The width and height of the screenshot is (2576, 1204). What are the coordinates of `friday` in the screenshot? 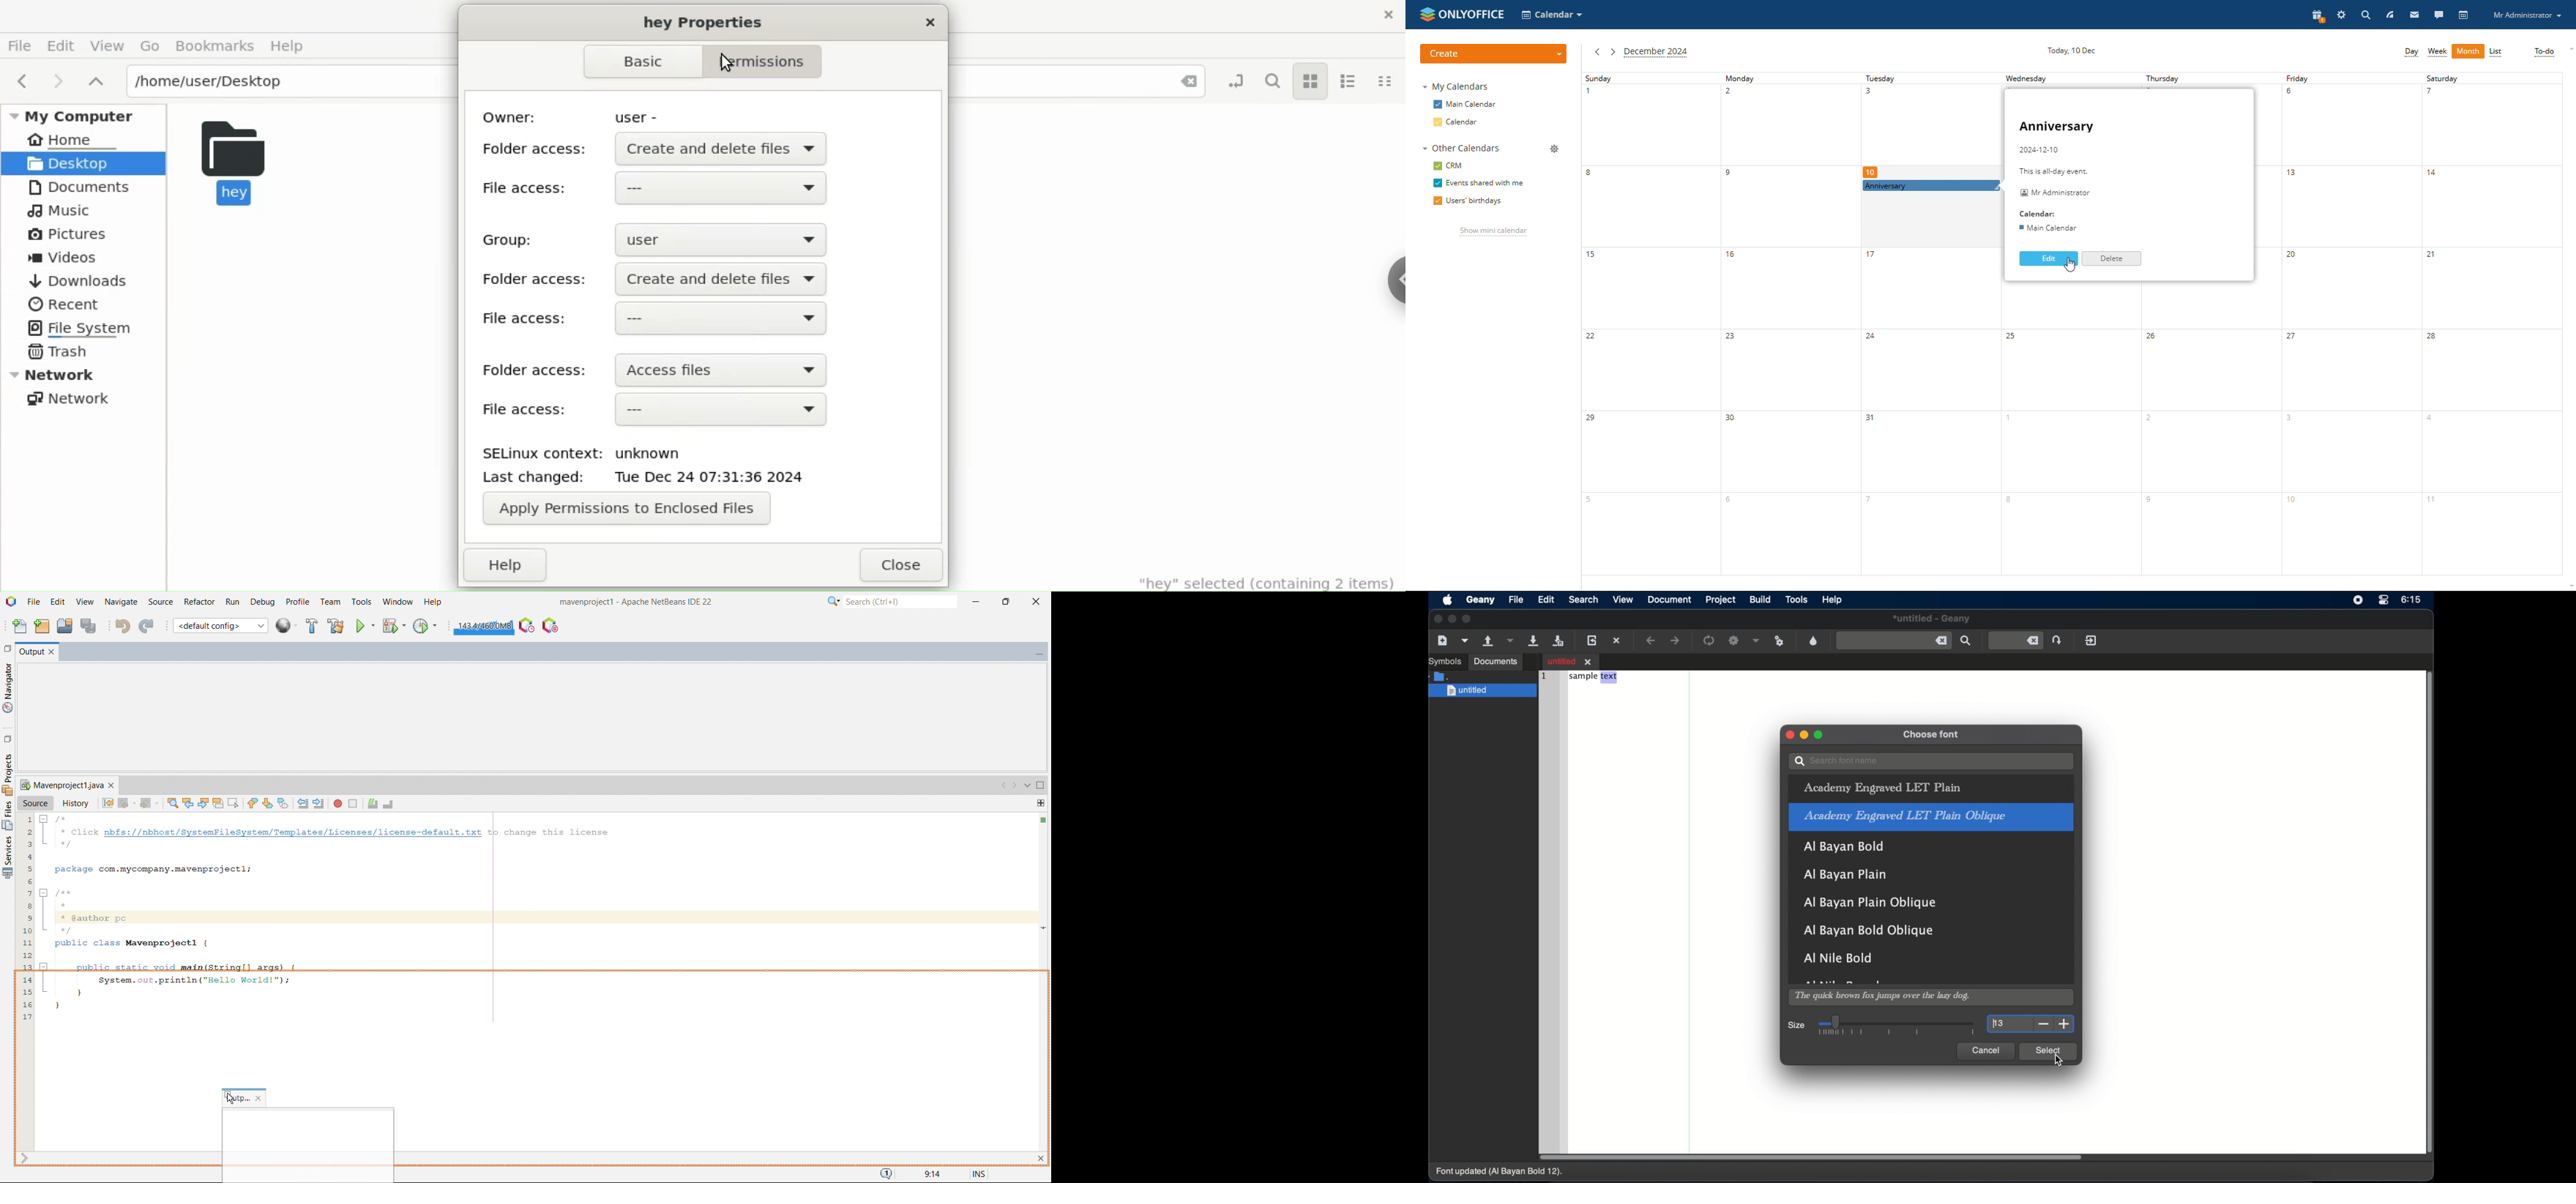 It's located at (2348, 324).